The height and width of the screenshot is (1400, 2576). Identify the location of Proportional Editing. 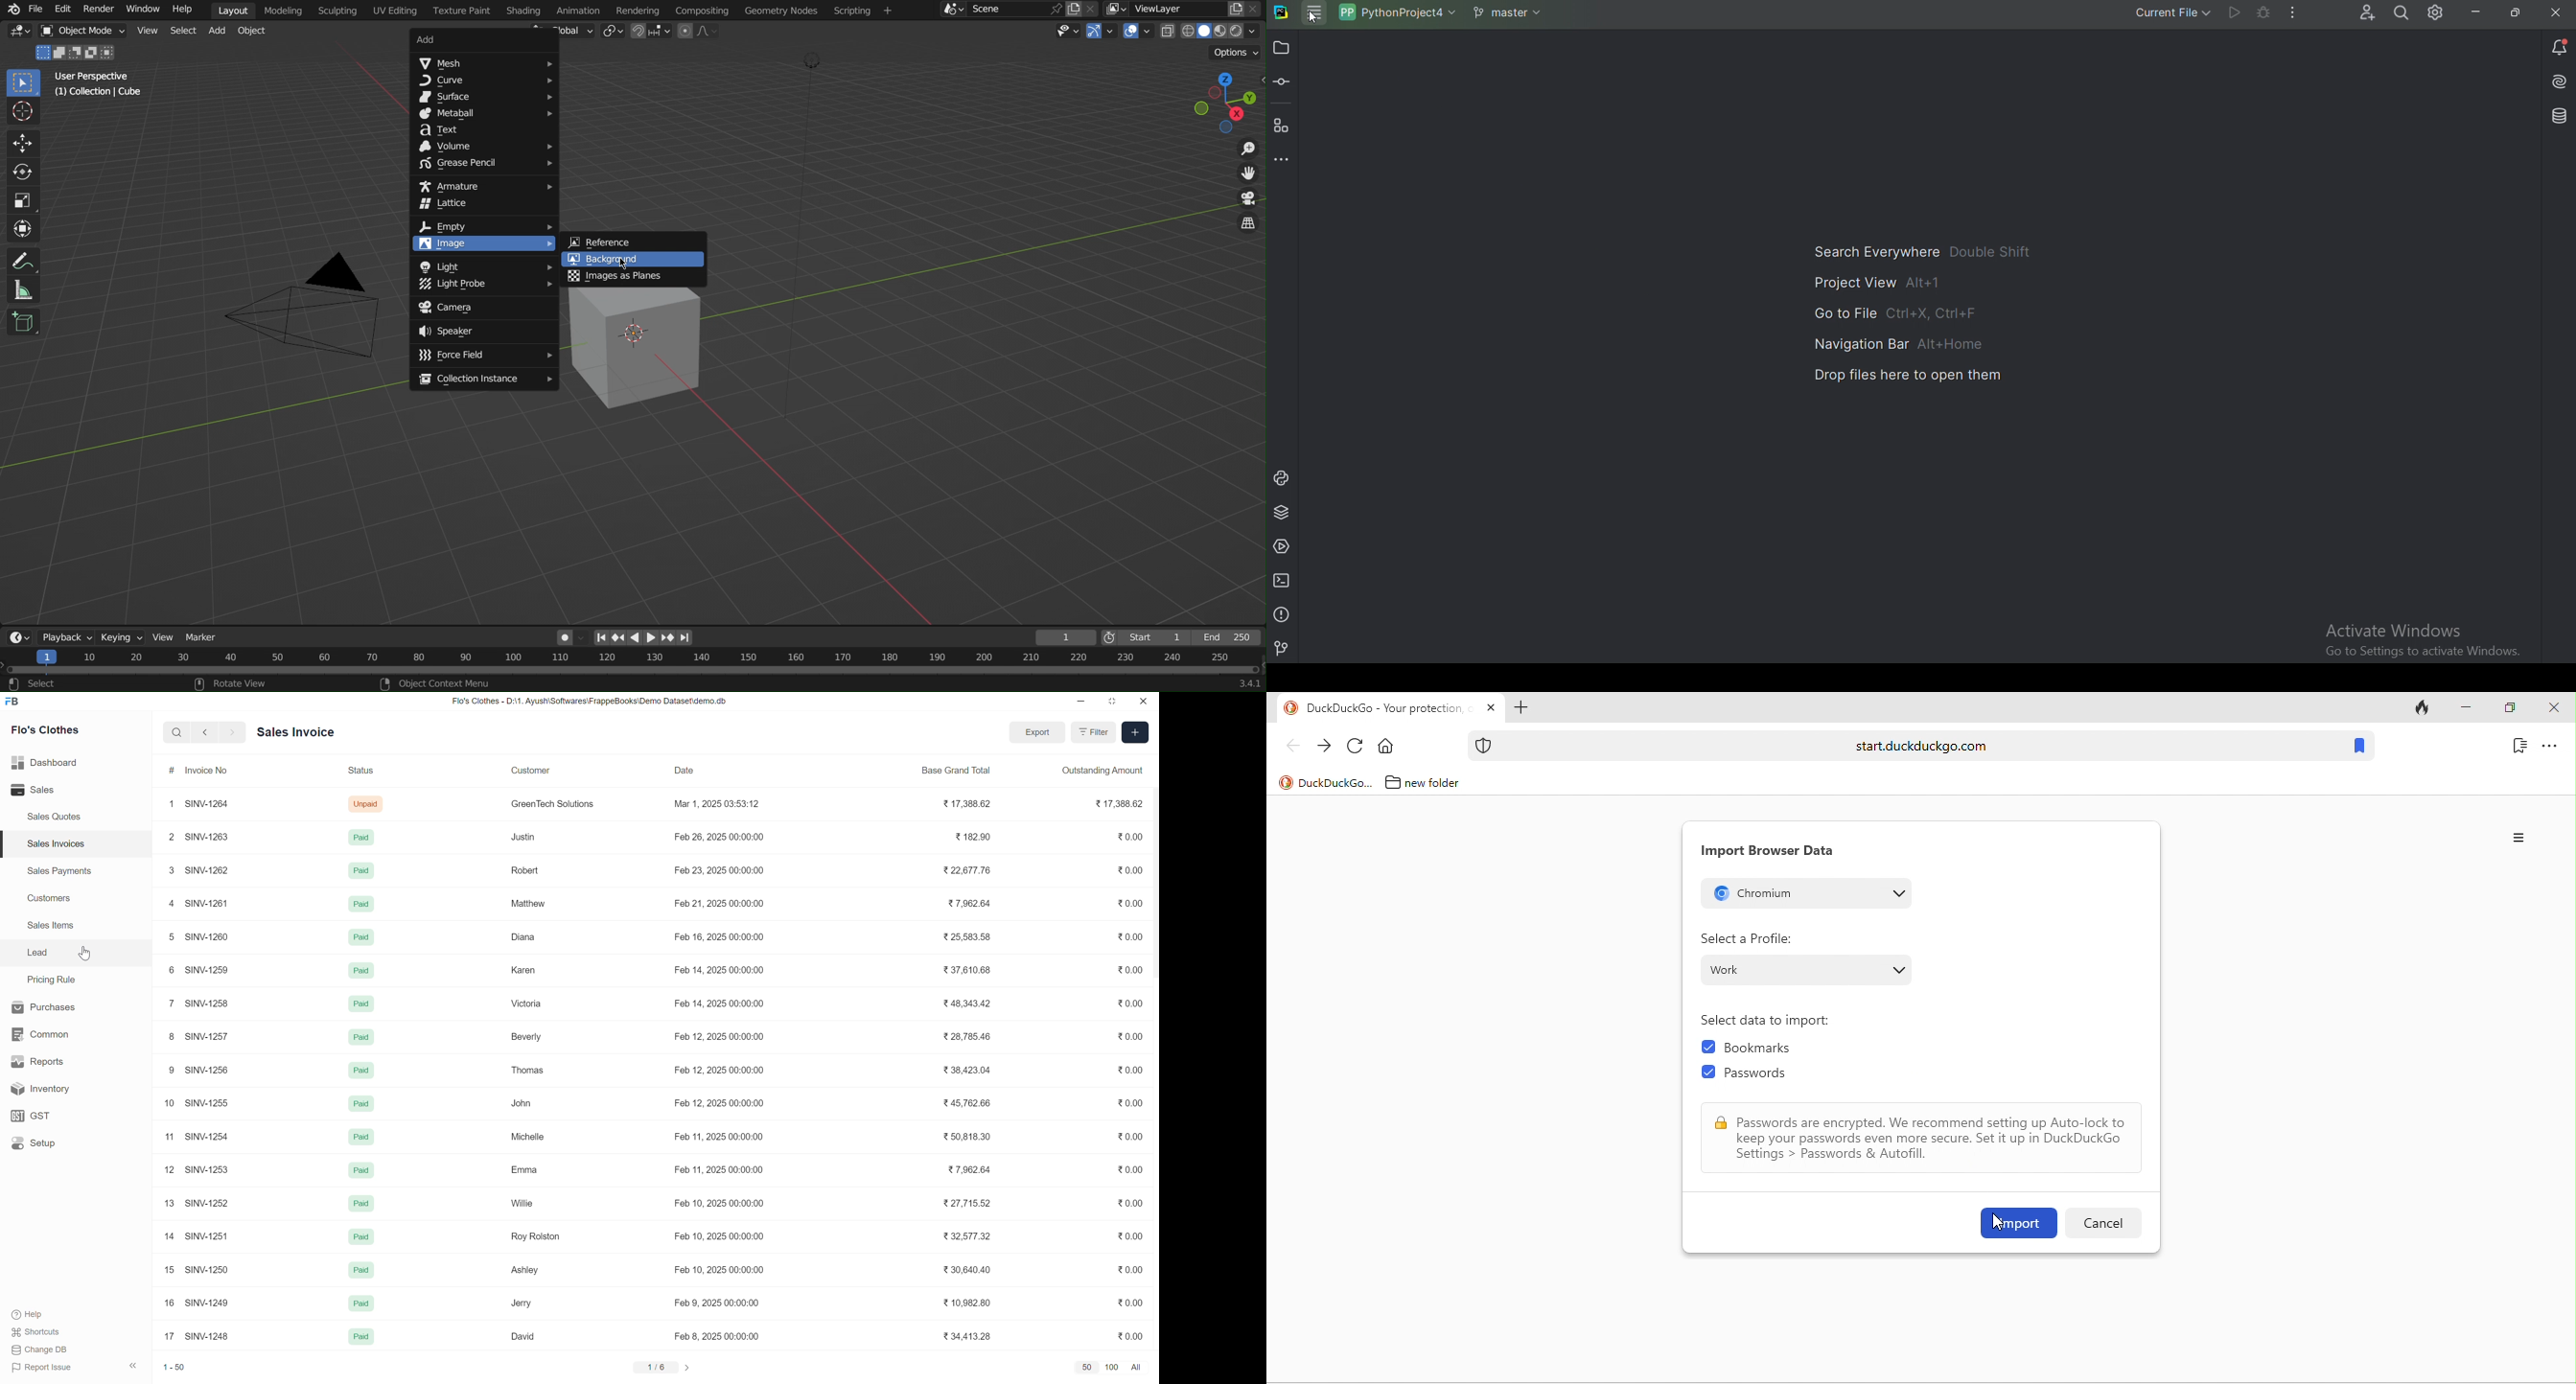
(703, 32).